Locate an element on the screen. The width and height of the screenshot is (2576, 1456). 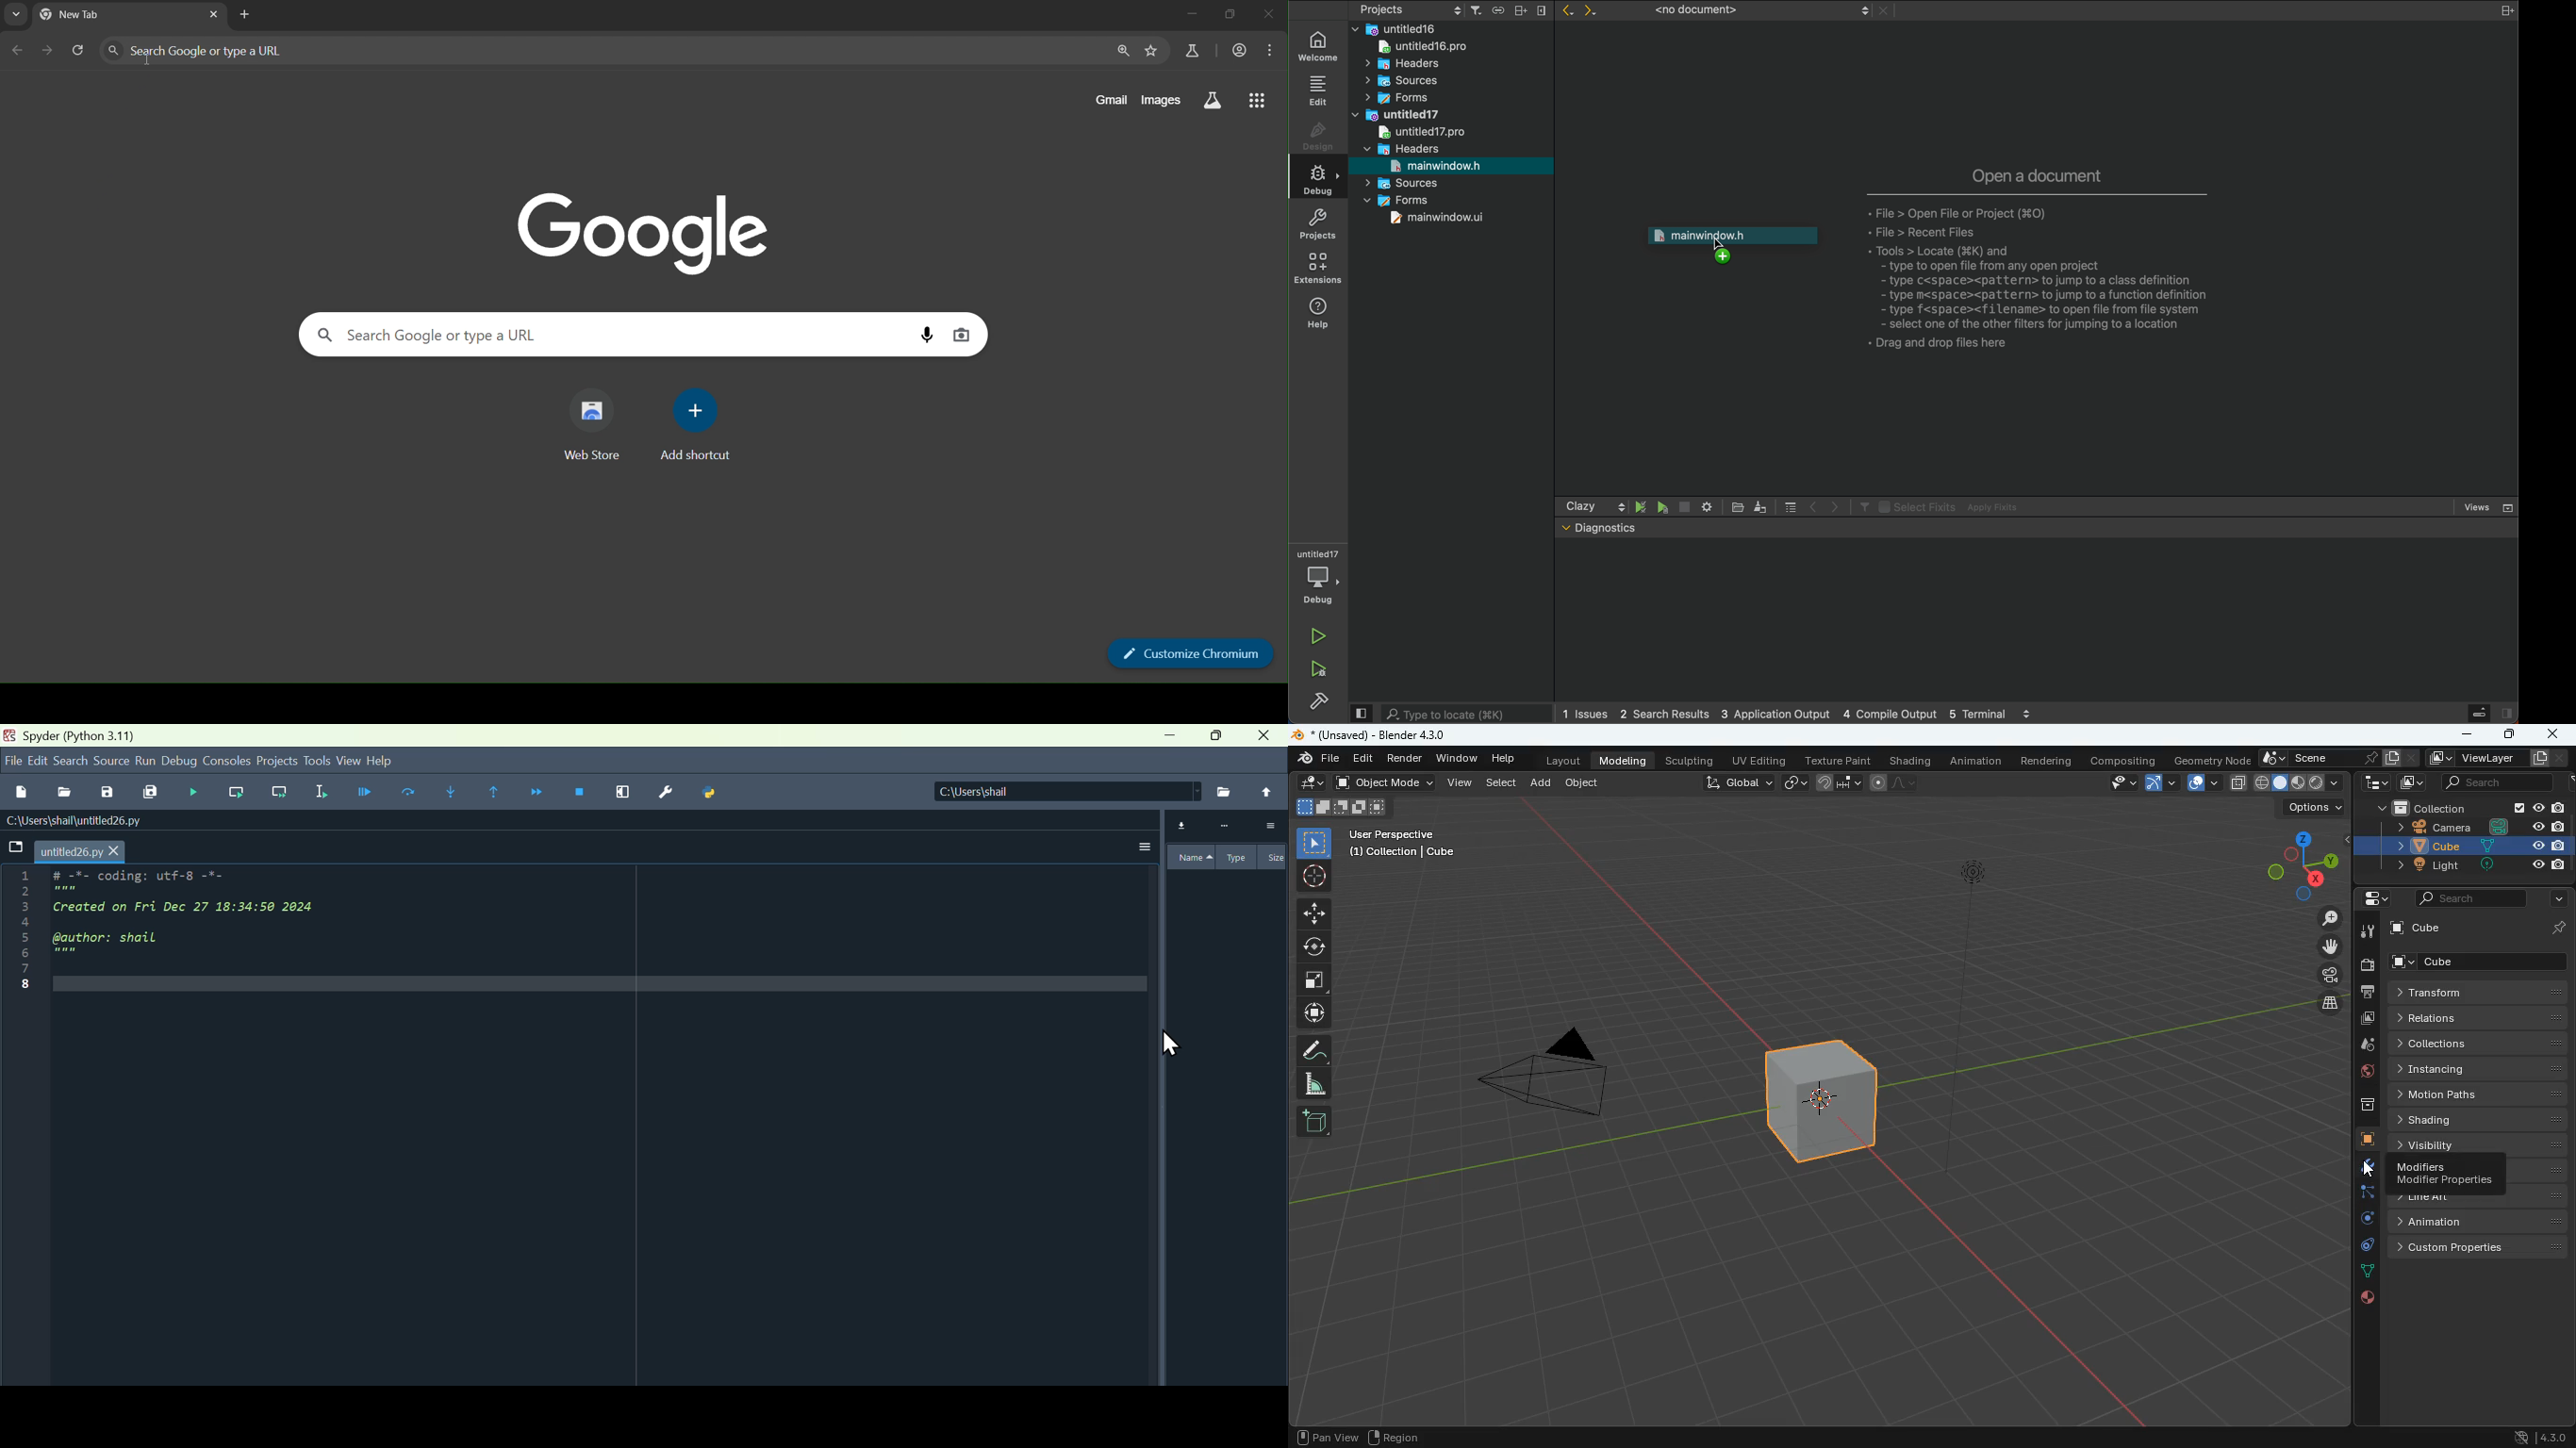
2 Search Results is located at coordinates (1662, 712).